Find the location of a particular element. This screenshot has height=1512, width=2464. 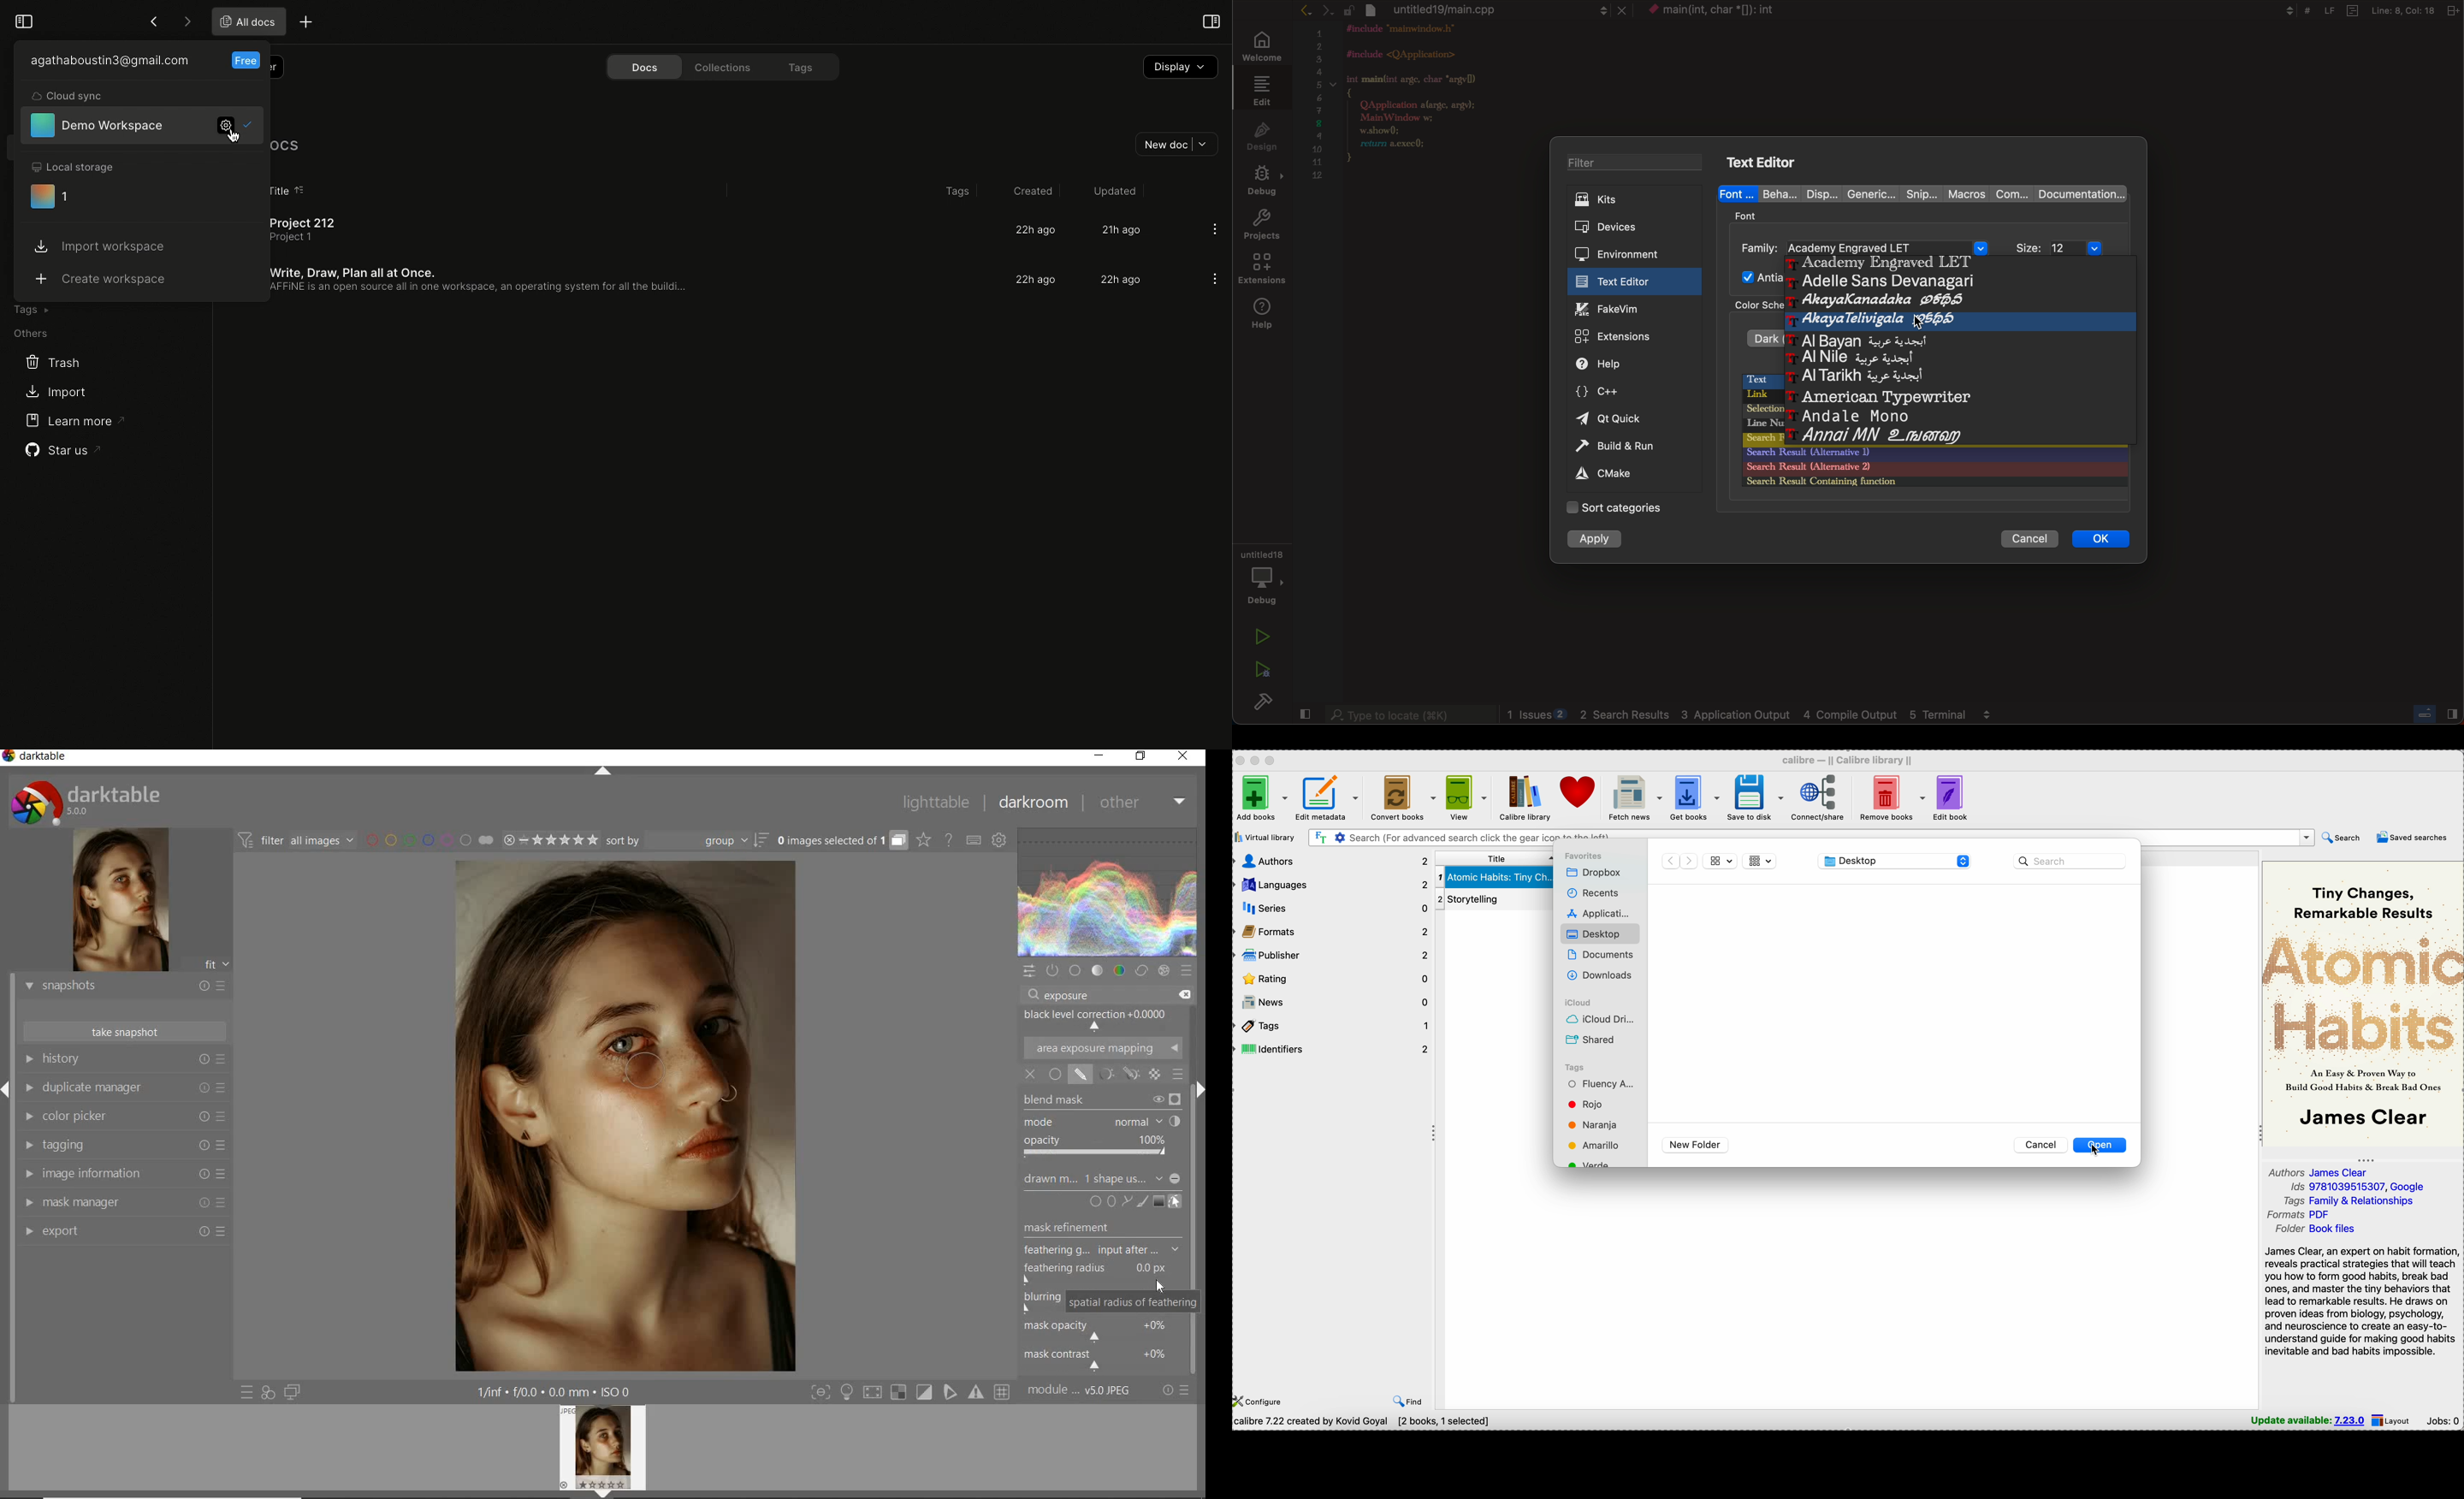

tagging is located at coordinates (123, 1144).